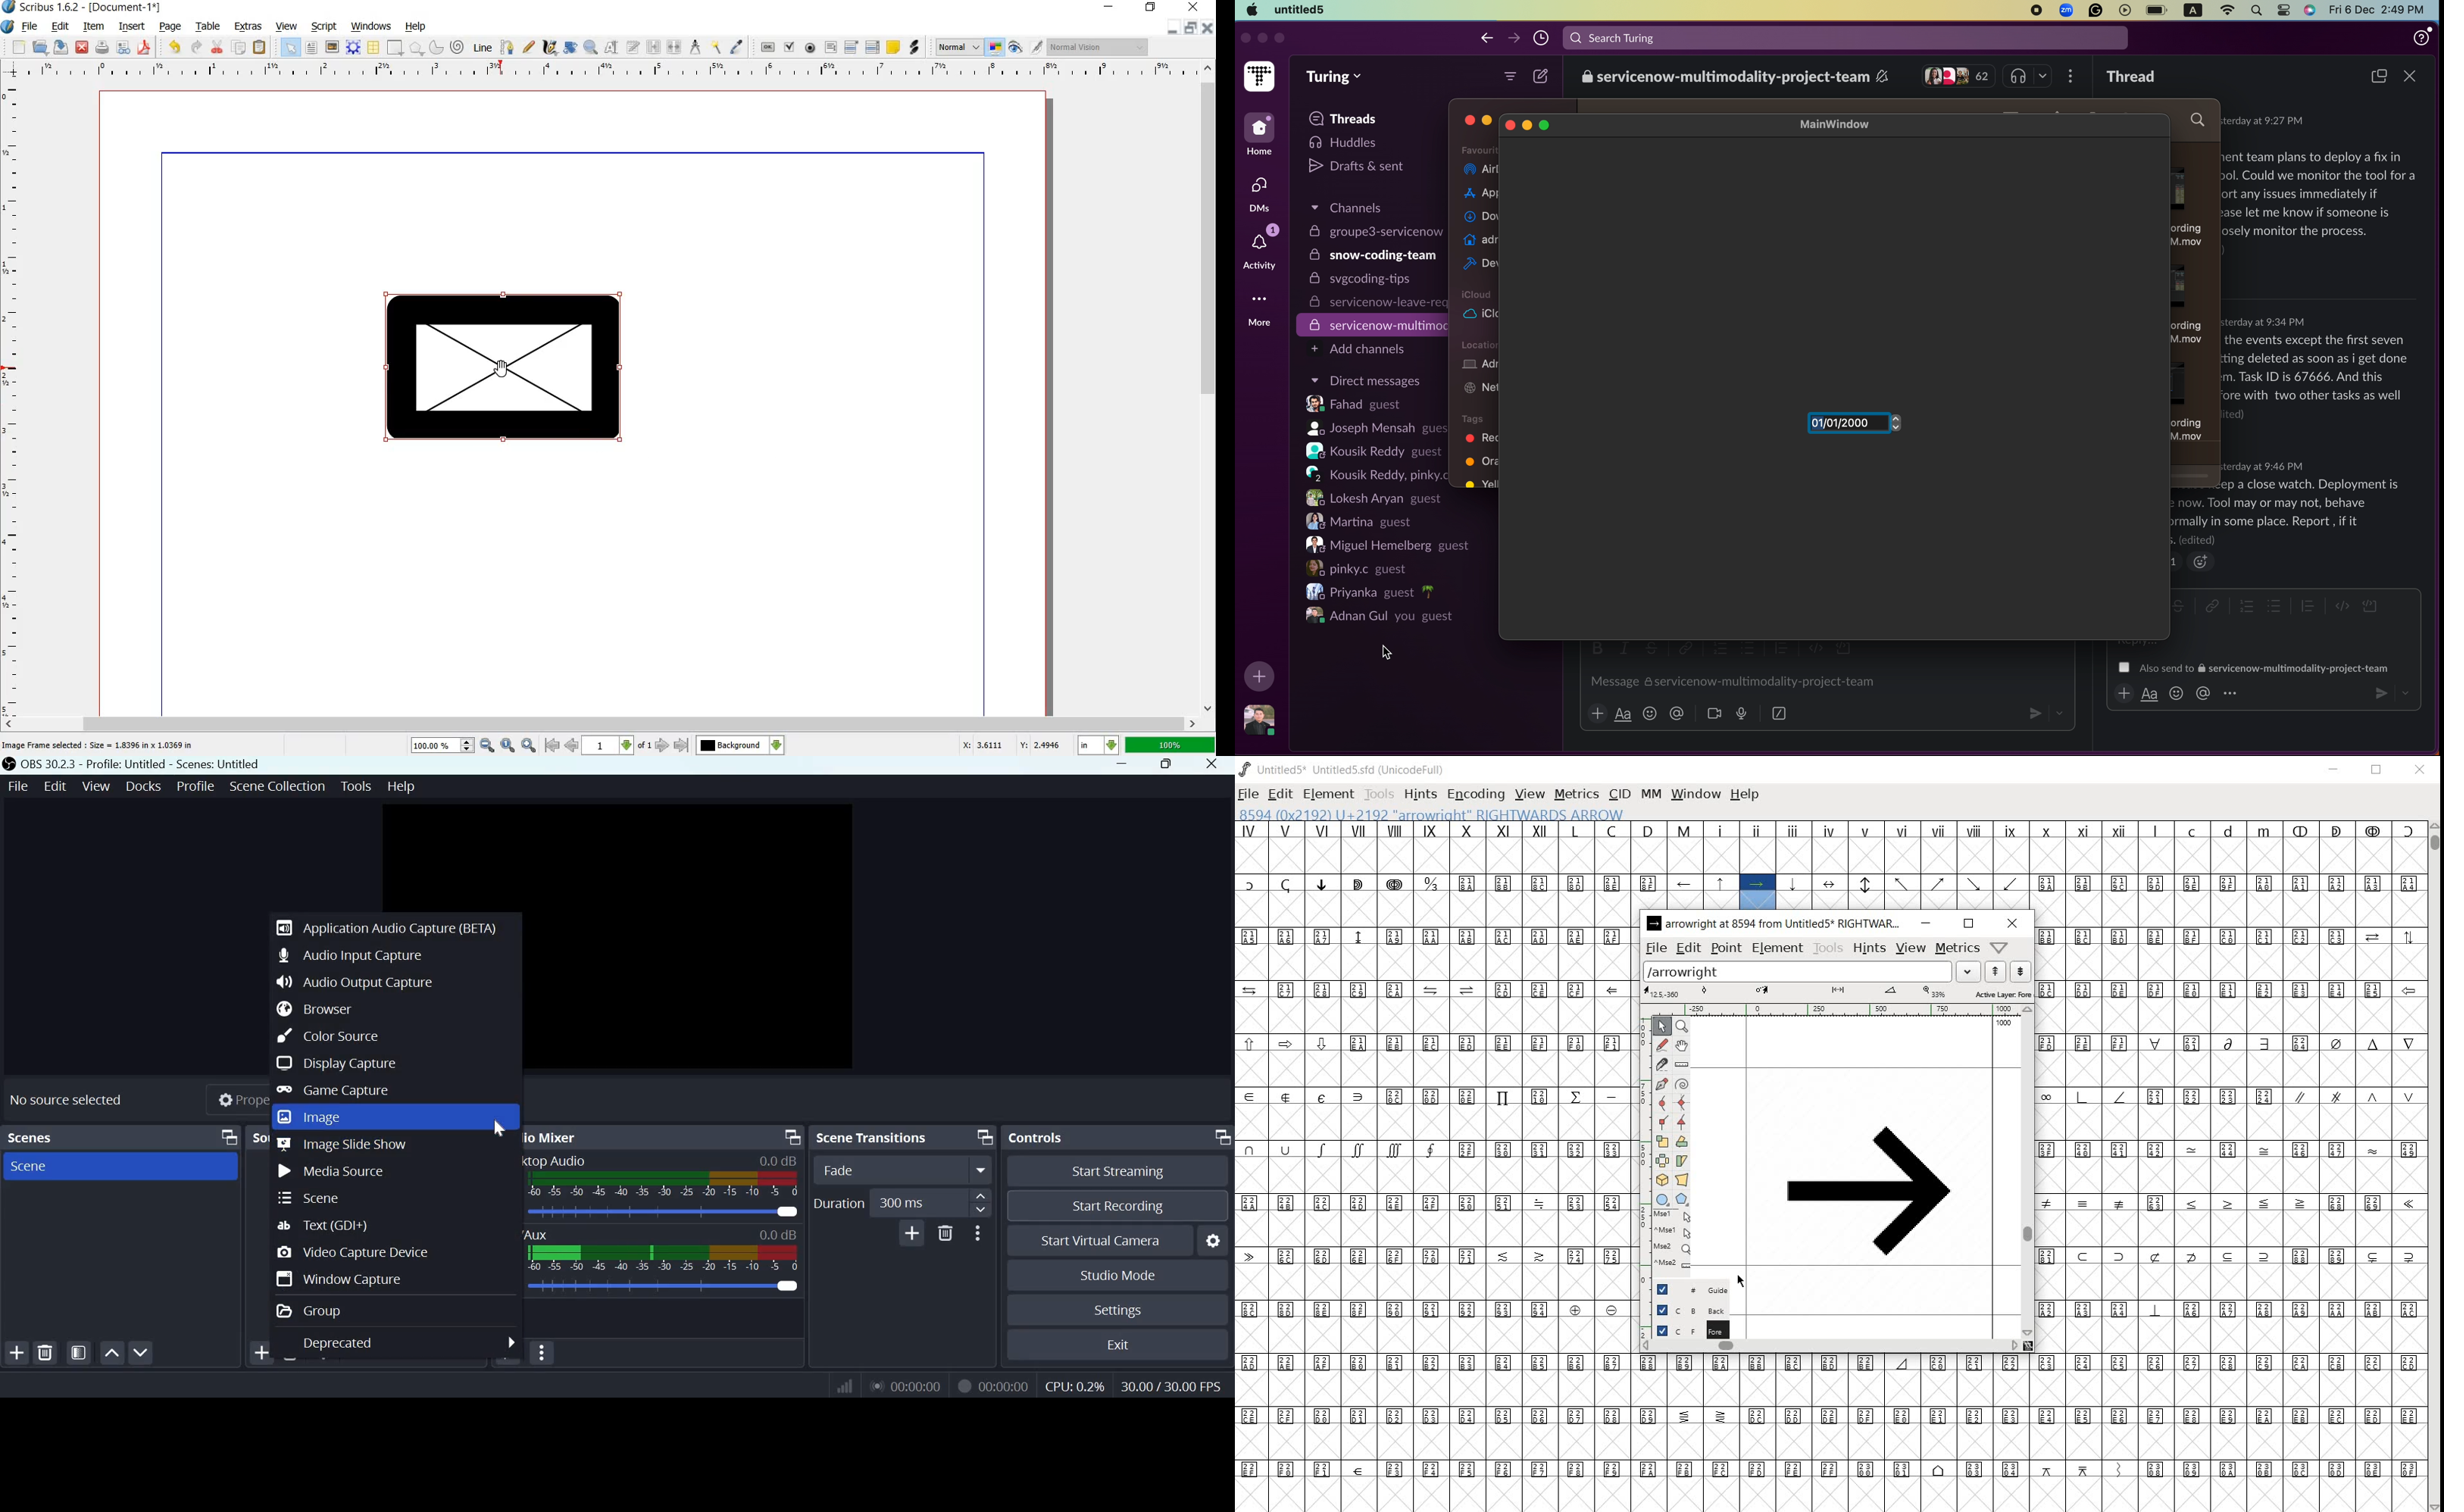 The image size is (2464, 1512). Describe the element at coordinates (41, 7) in the screenshot. I see `Scribus 1.6.2` at that location.